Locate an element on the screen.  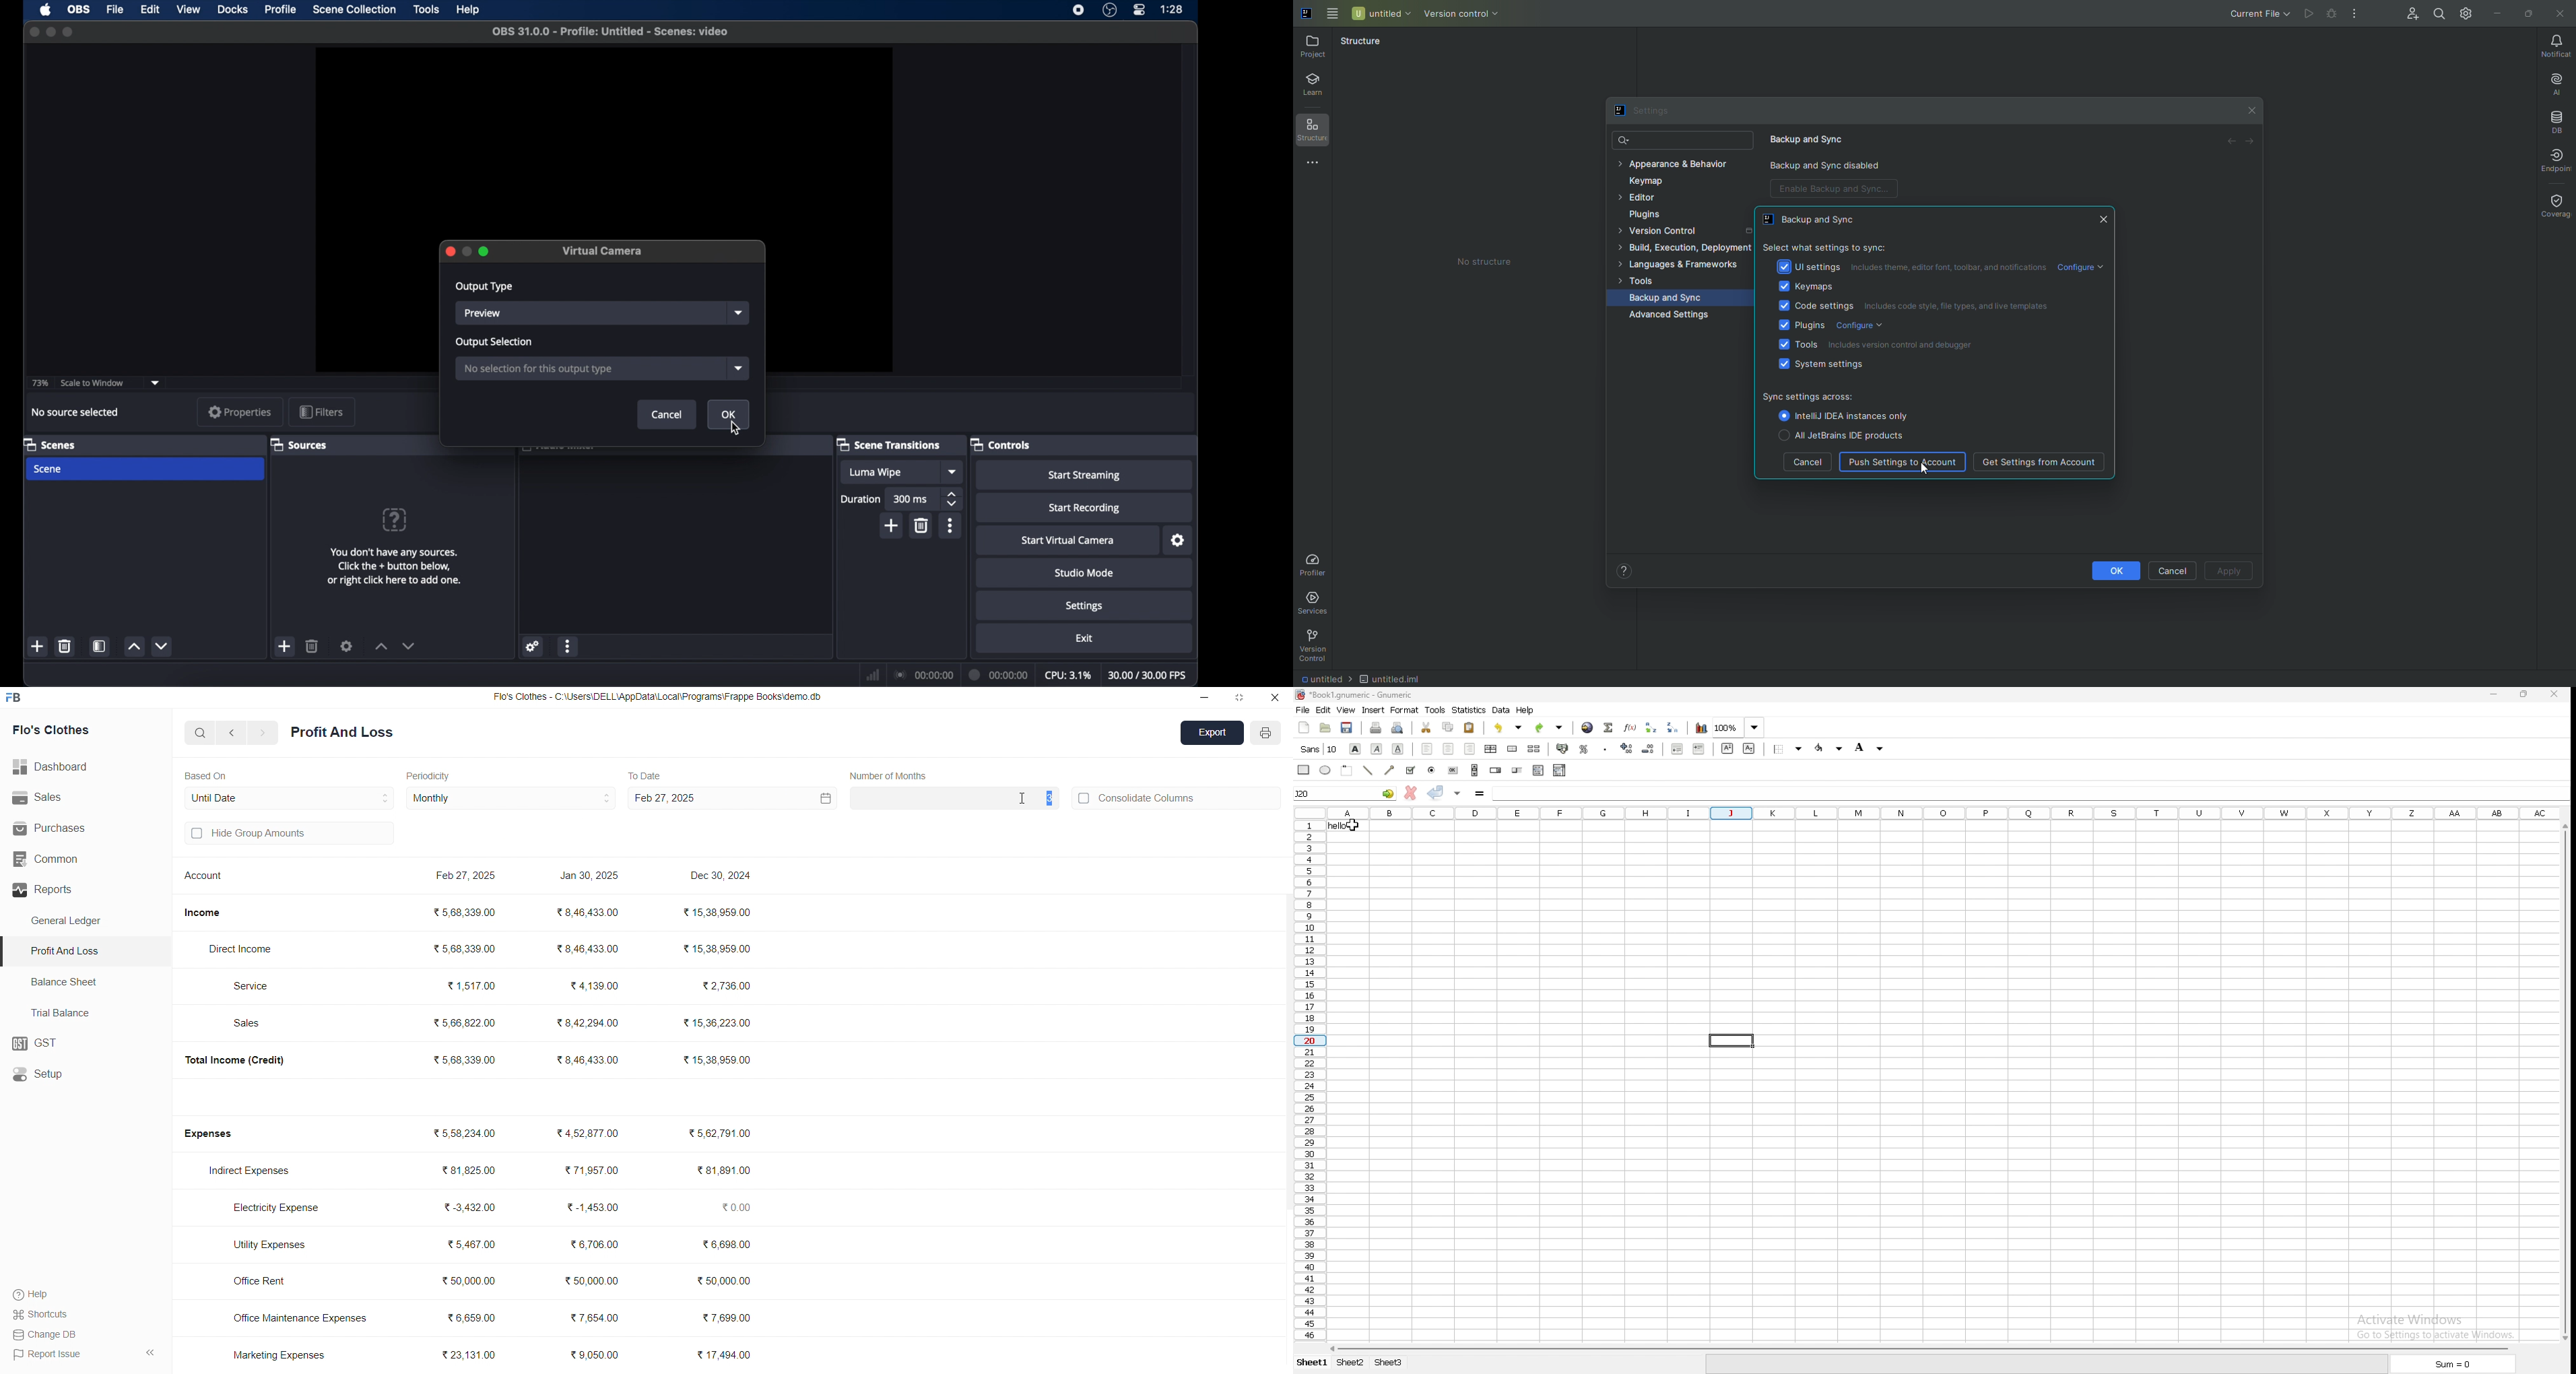
Setup is located at coordinates (78, 1075).